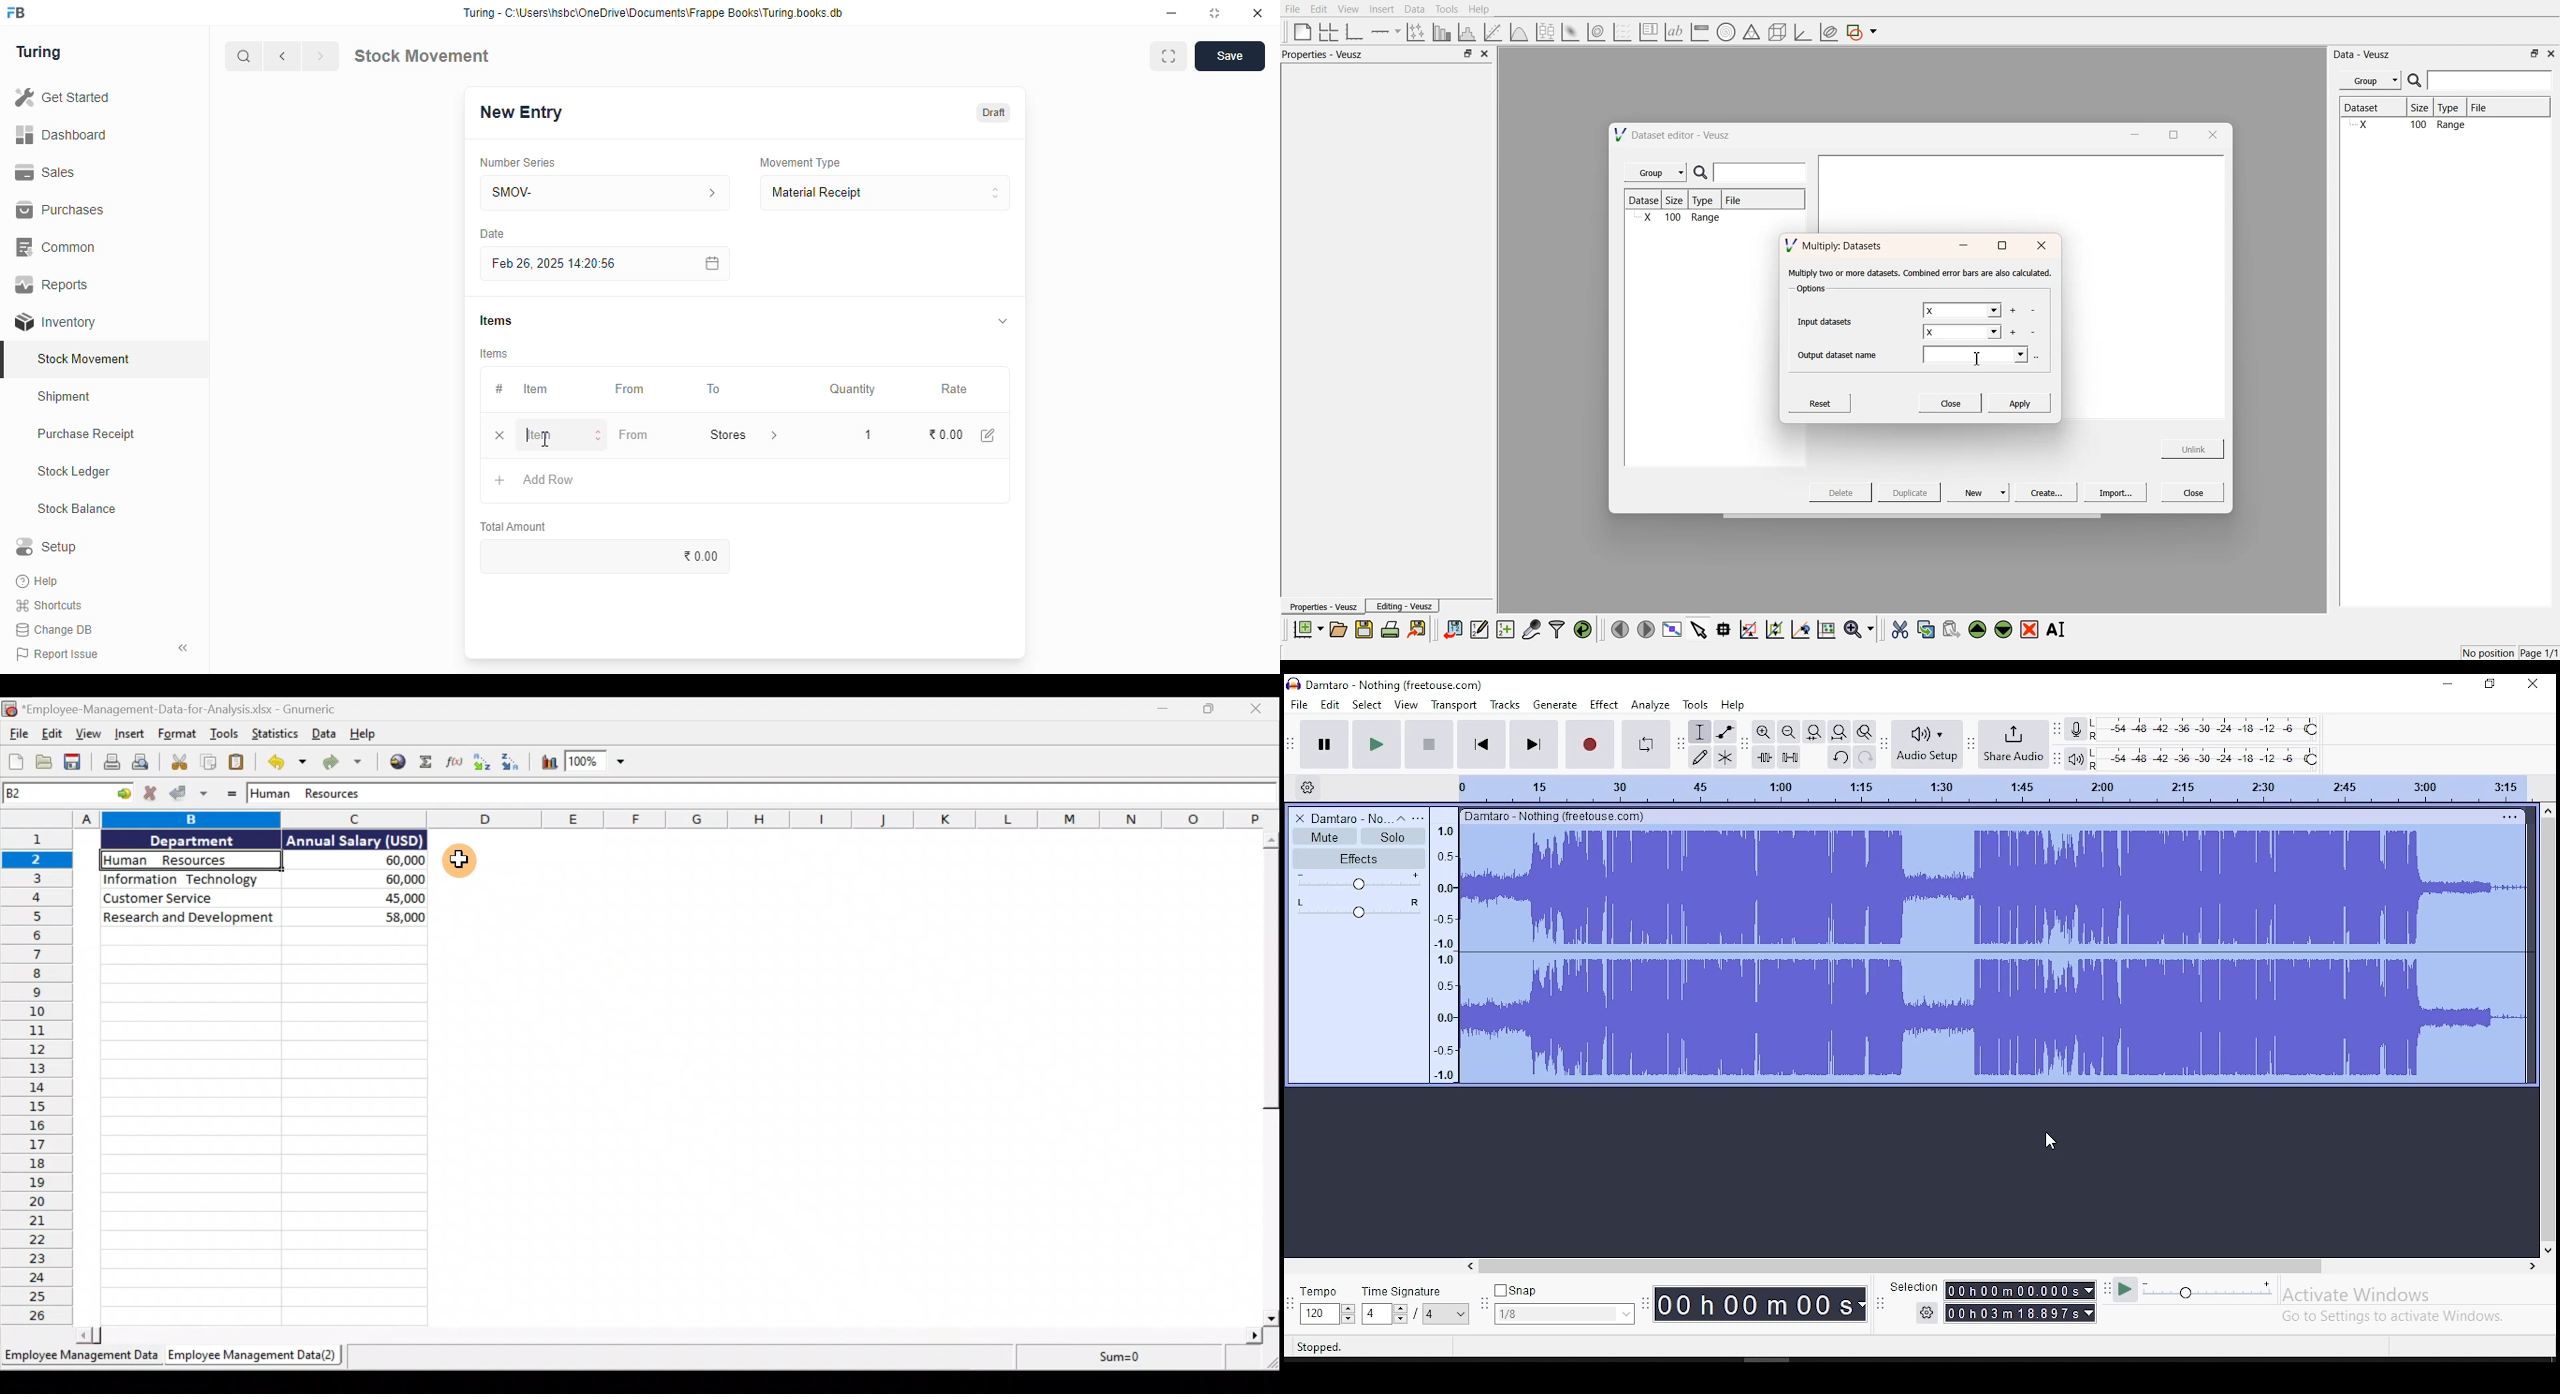 The width and height of the screenshot is (2576, 1400). I want to click on close, so click(2211, 134).